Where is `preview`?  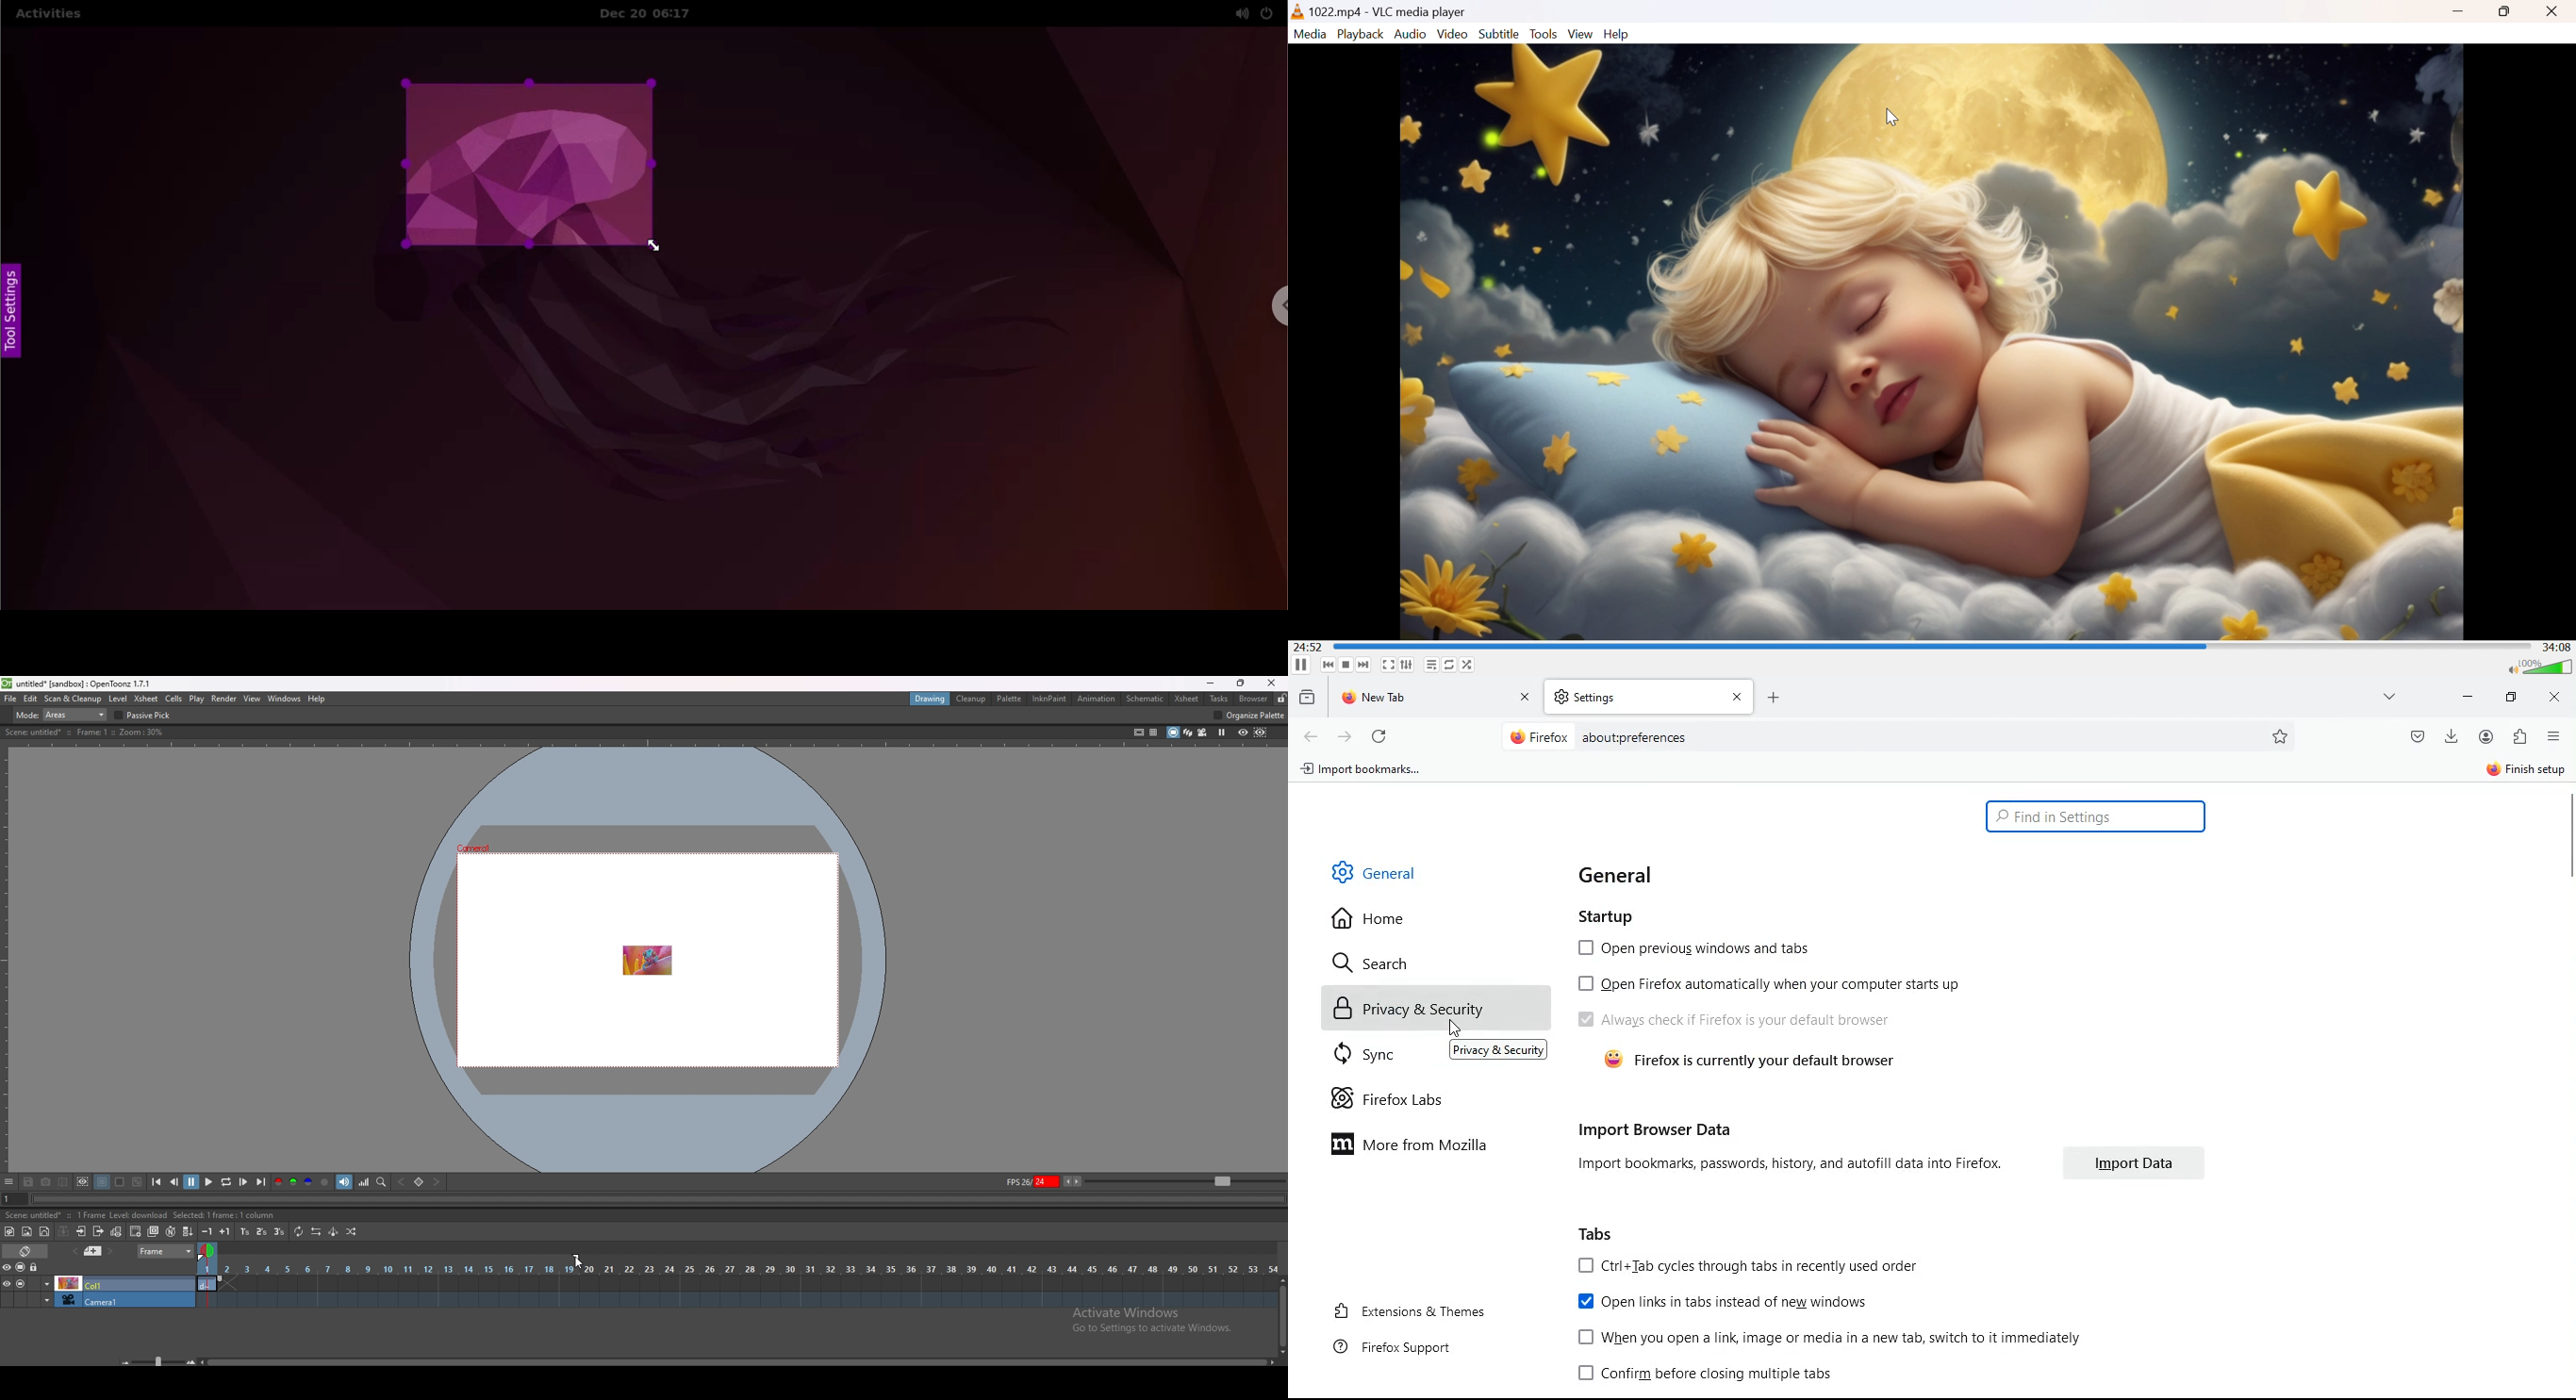 preview is located at coordinates (1243, 732).